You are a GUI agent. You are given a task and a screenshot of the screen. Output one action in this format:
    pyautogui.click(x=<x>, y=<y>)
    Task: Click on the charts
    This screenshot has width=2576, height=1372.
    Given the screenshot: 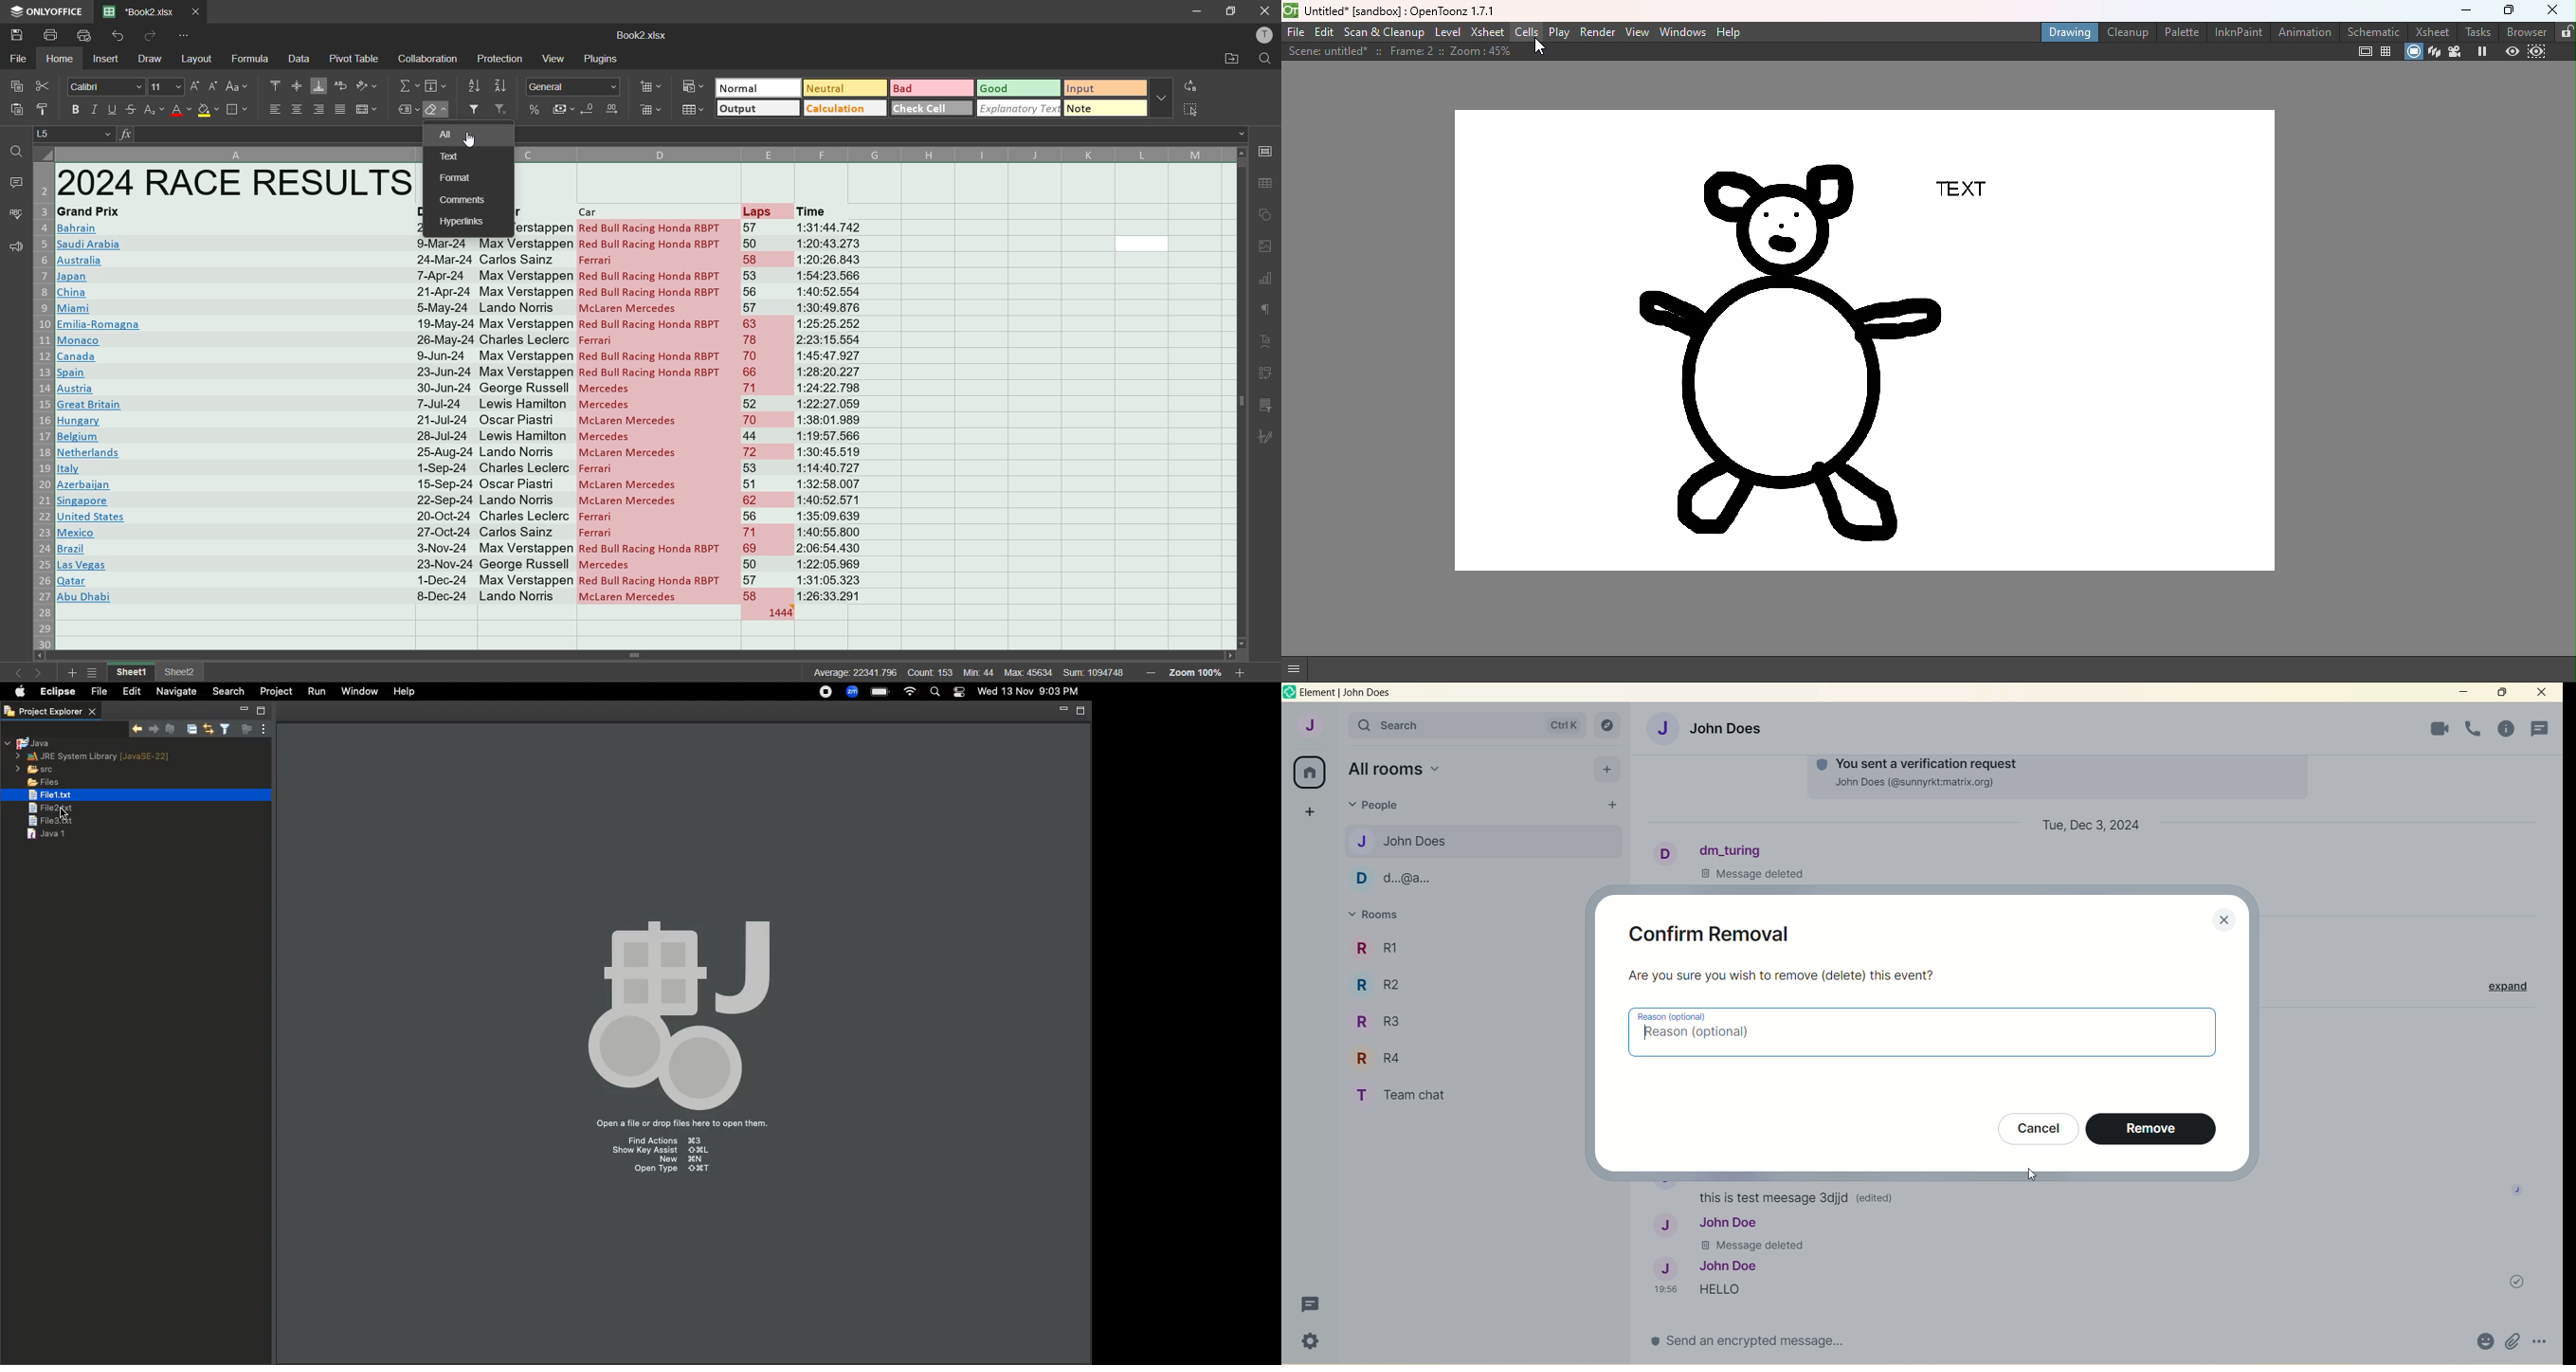 What is the action you would take?
    pyautogui.click(x=1265, y=281)
    